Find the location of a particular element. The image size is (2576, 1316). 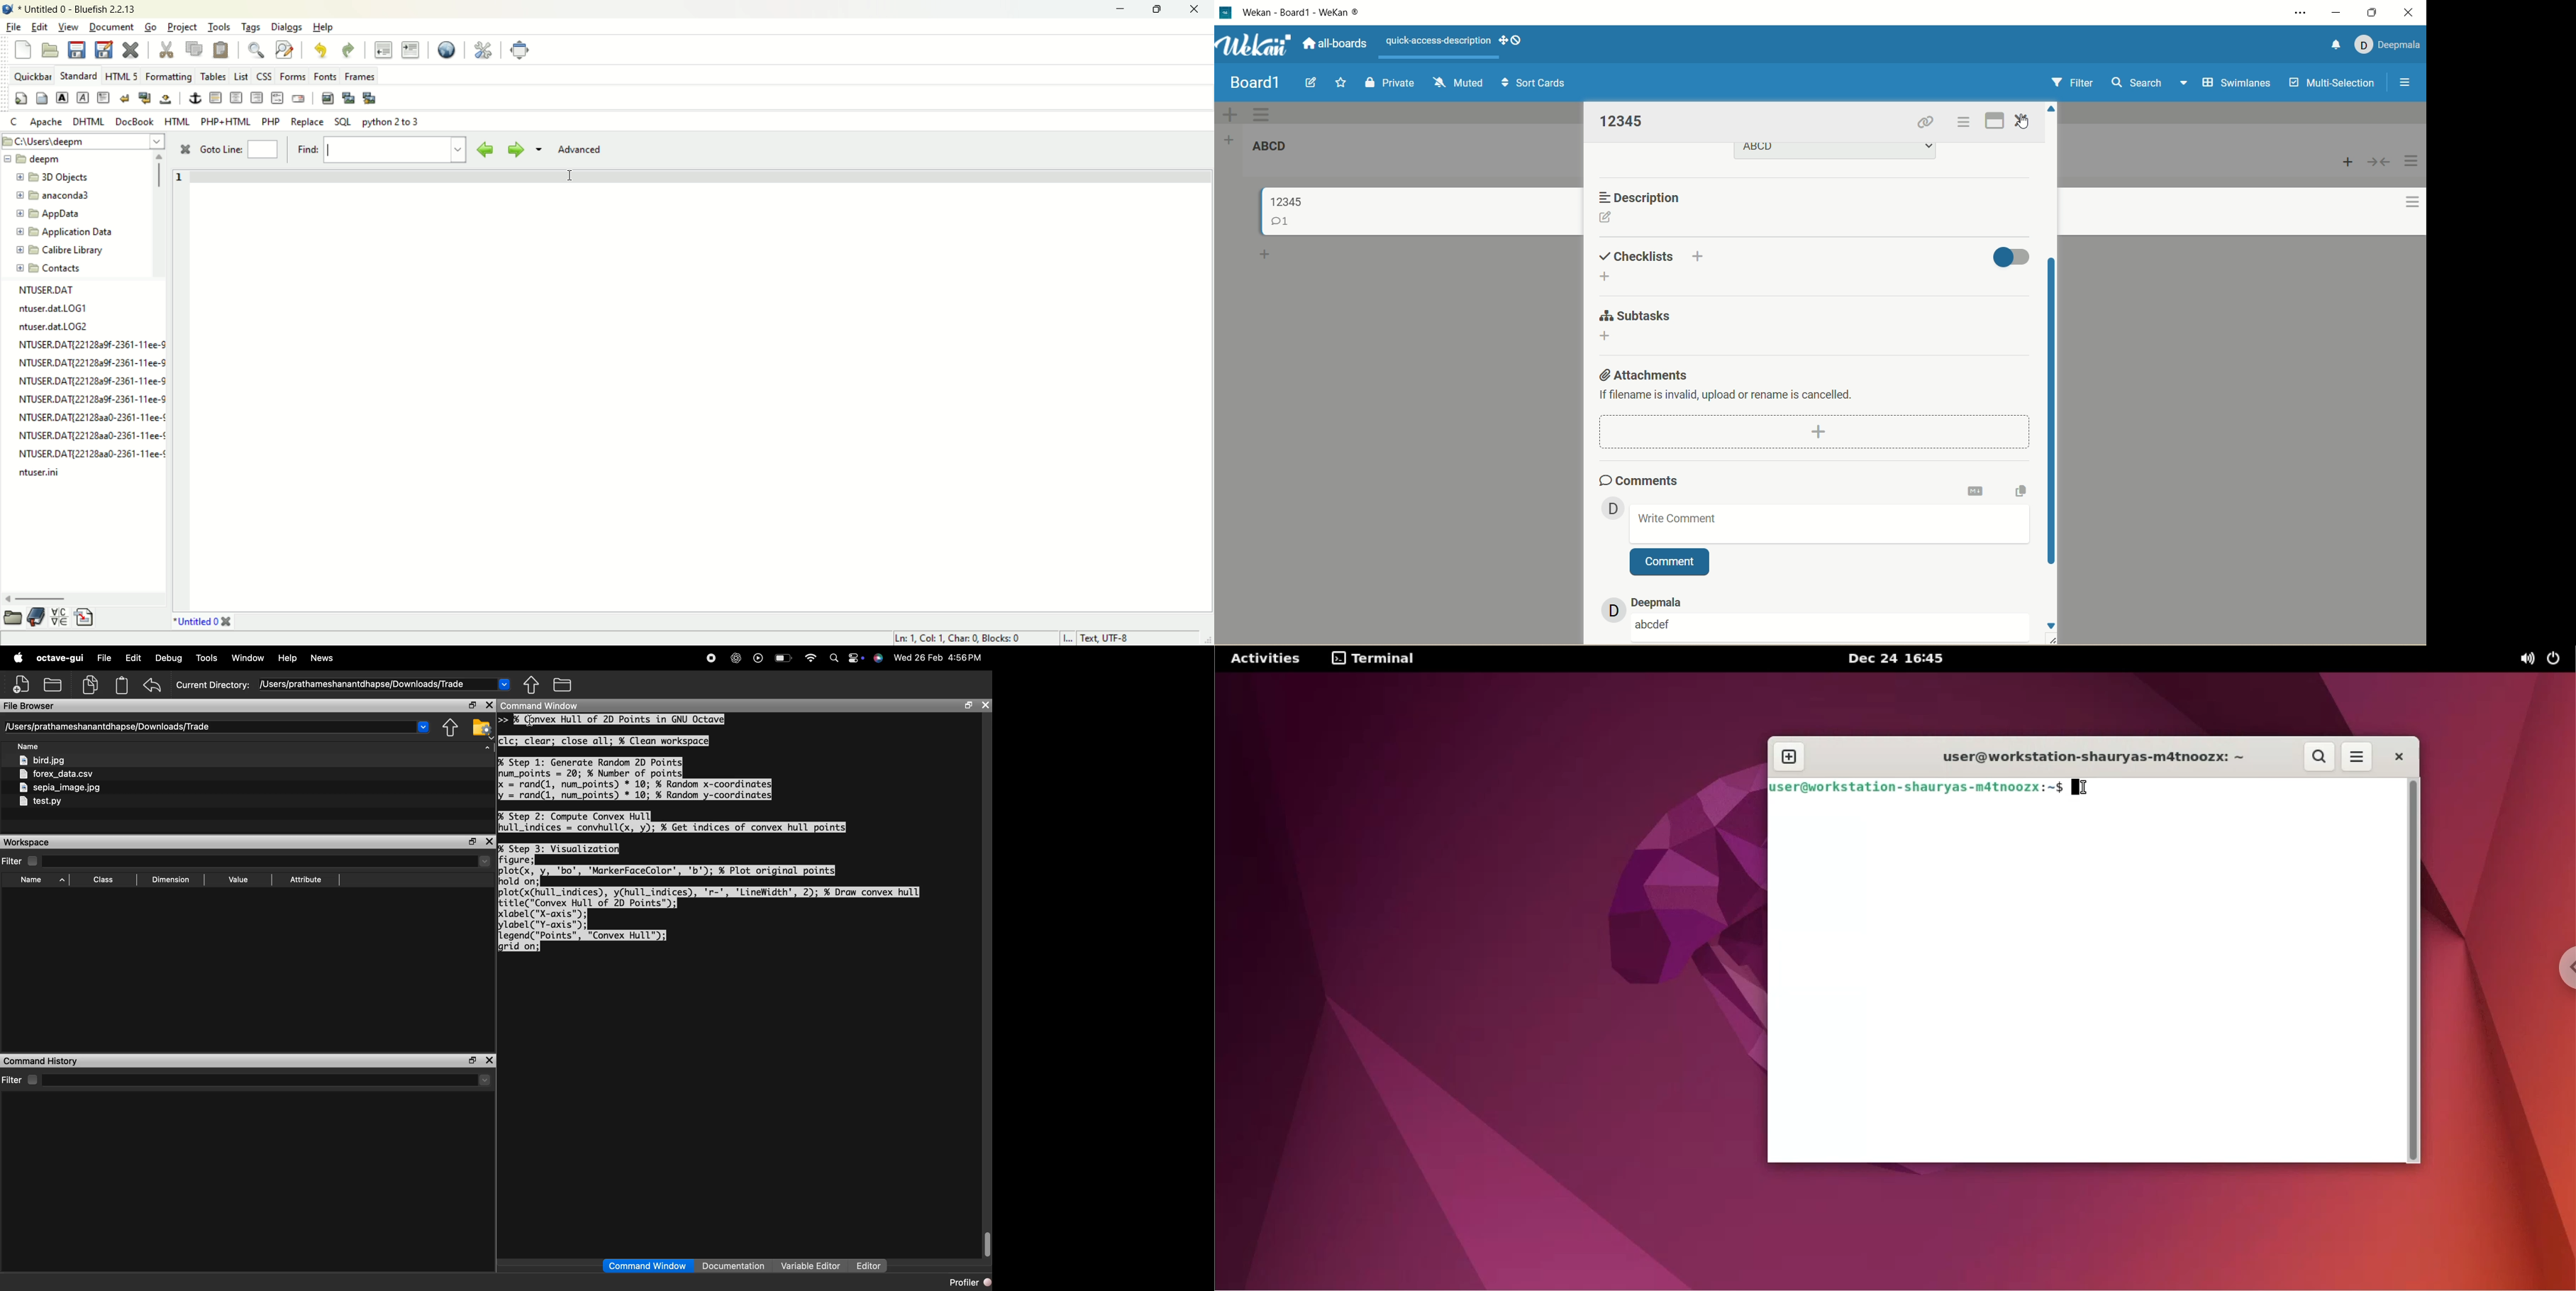

add is located at coordinates (1701, 254).